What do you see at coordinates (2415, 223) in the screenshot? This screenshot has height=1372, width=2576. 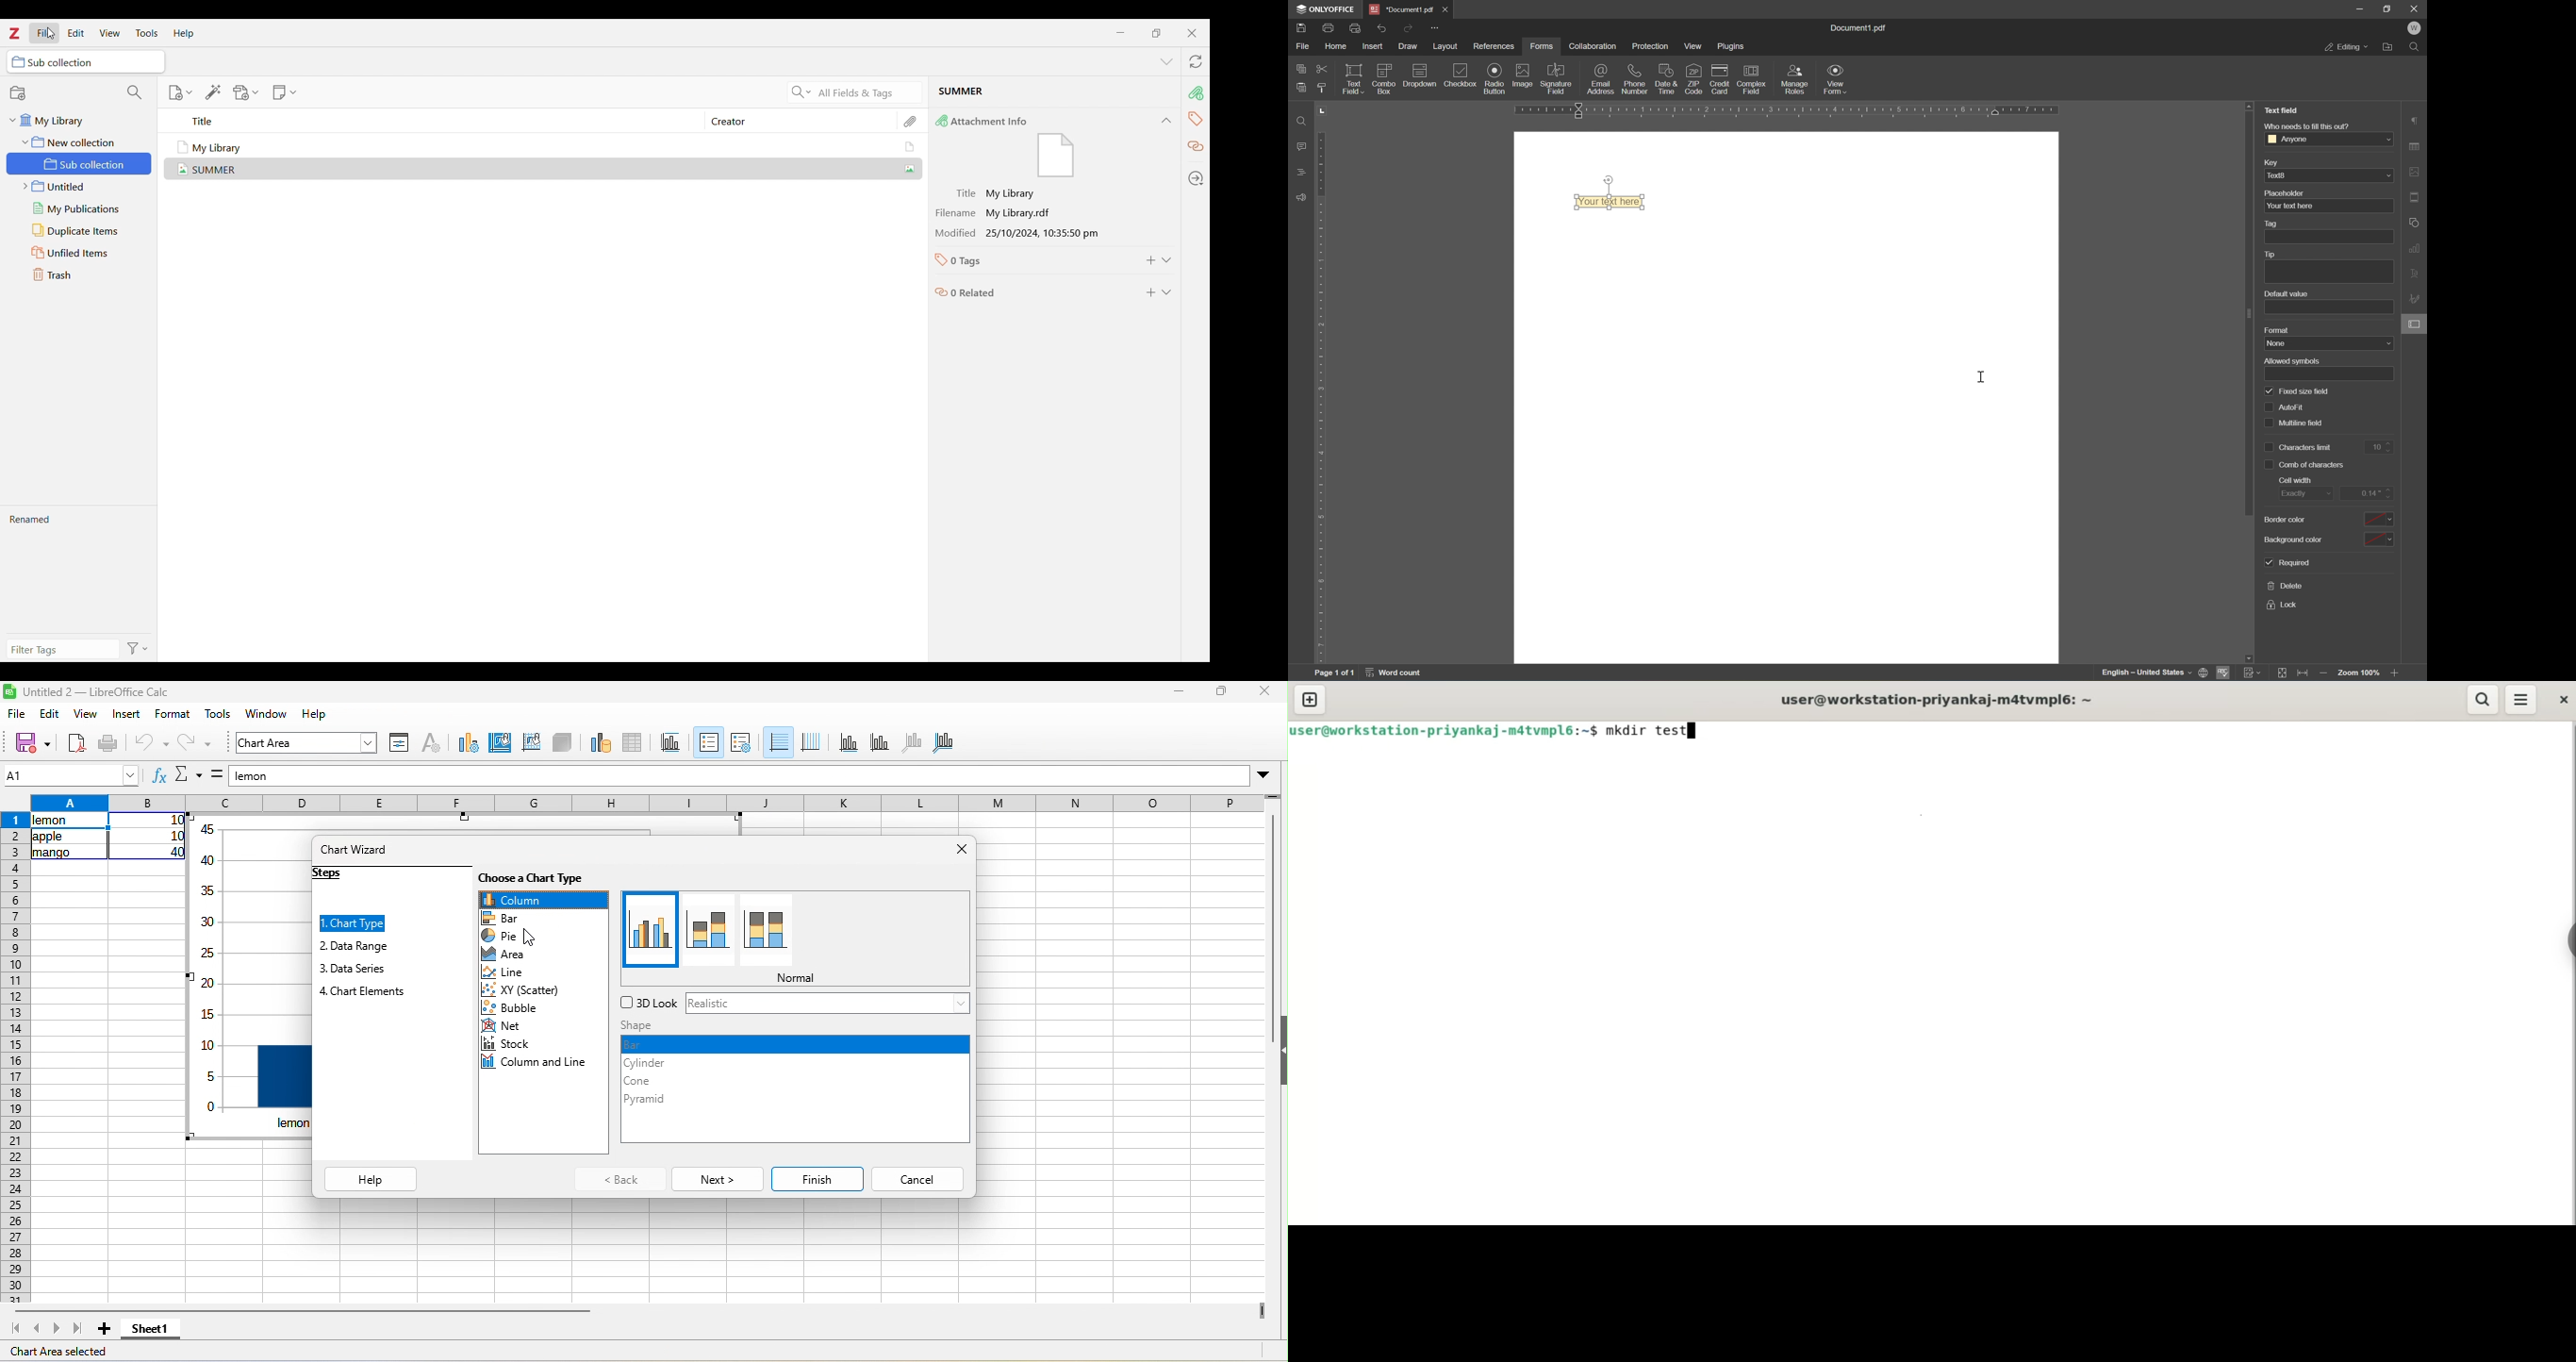 I see `shape settings` at bounding box center [2415, 223].